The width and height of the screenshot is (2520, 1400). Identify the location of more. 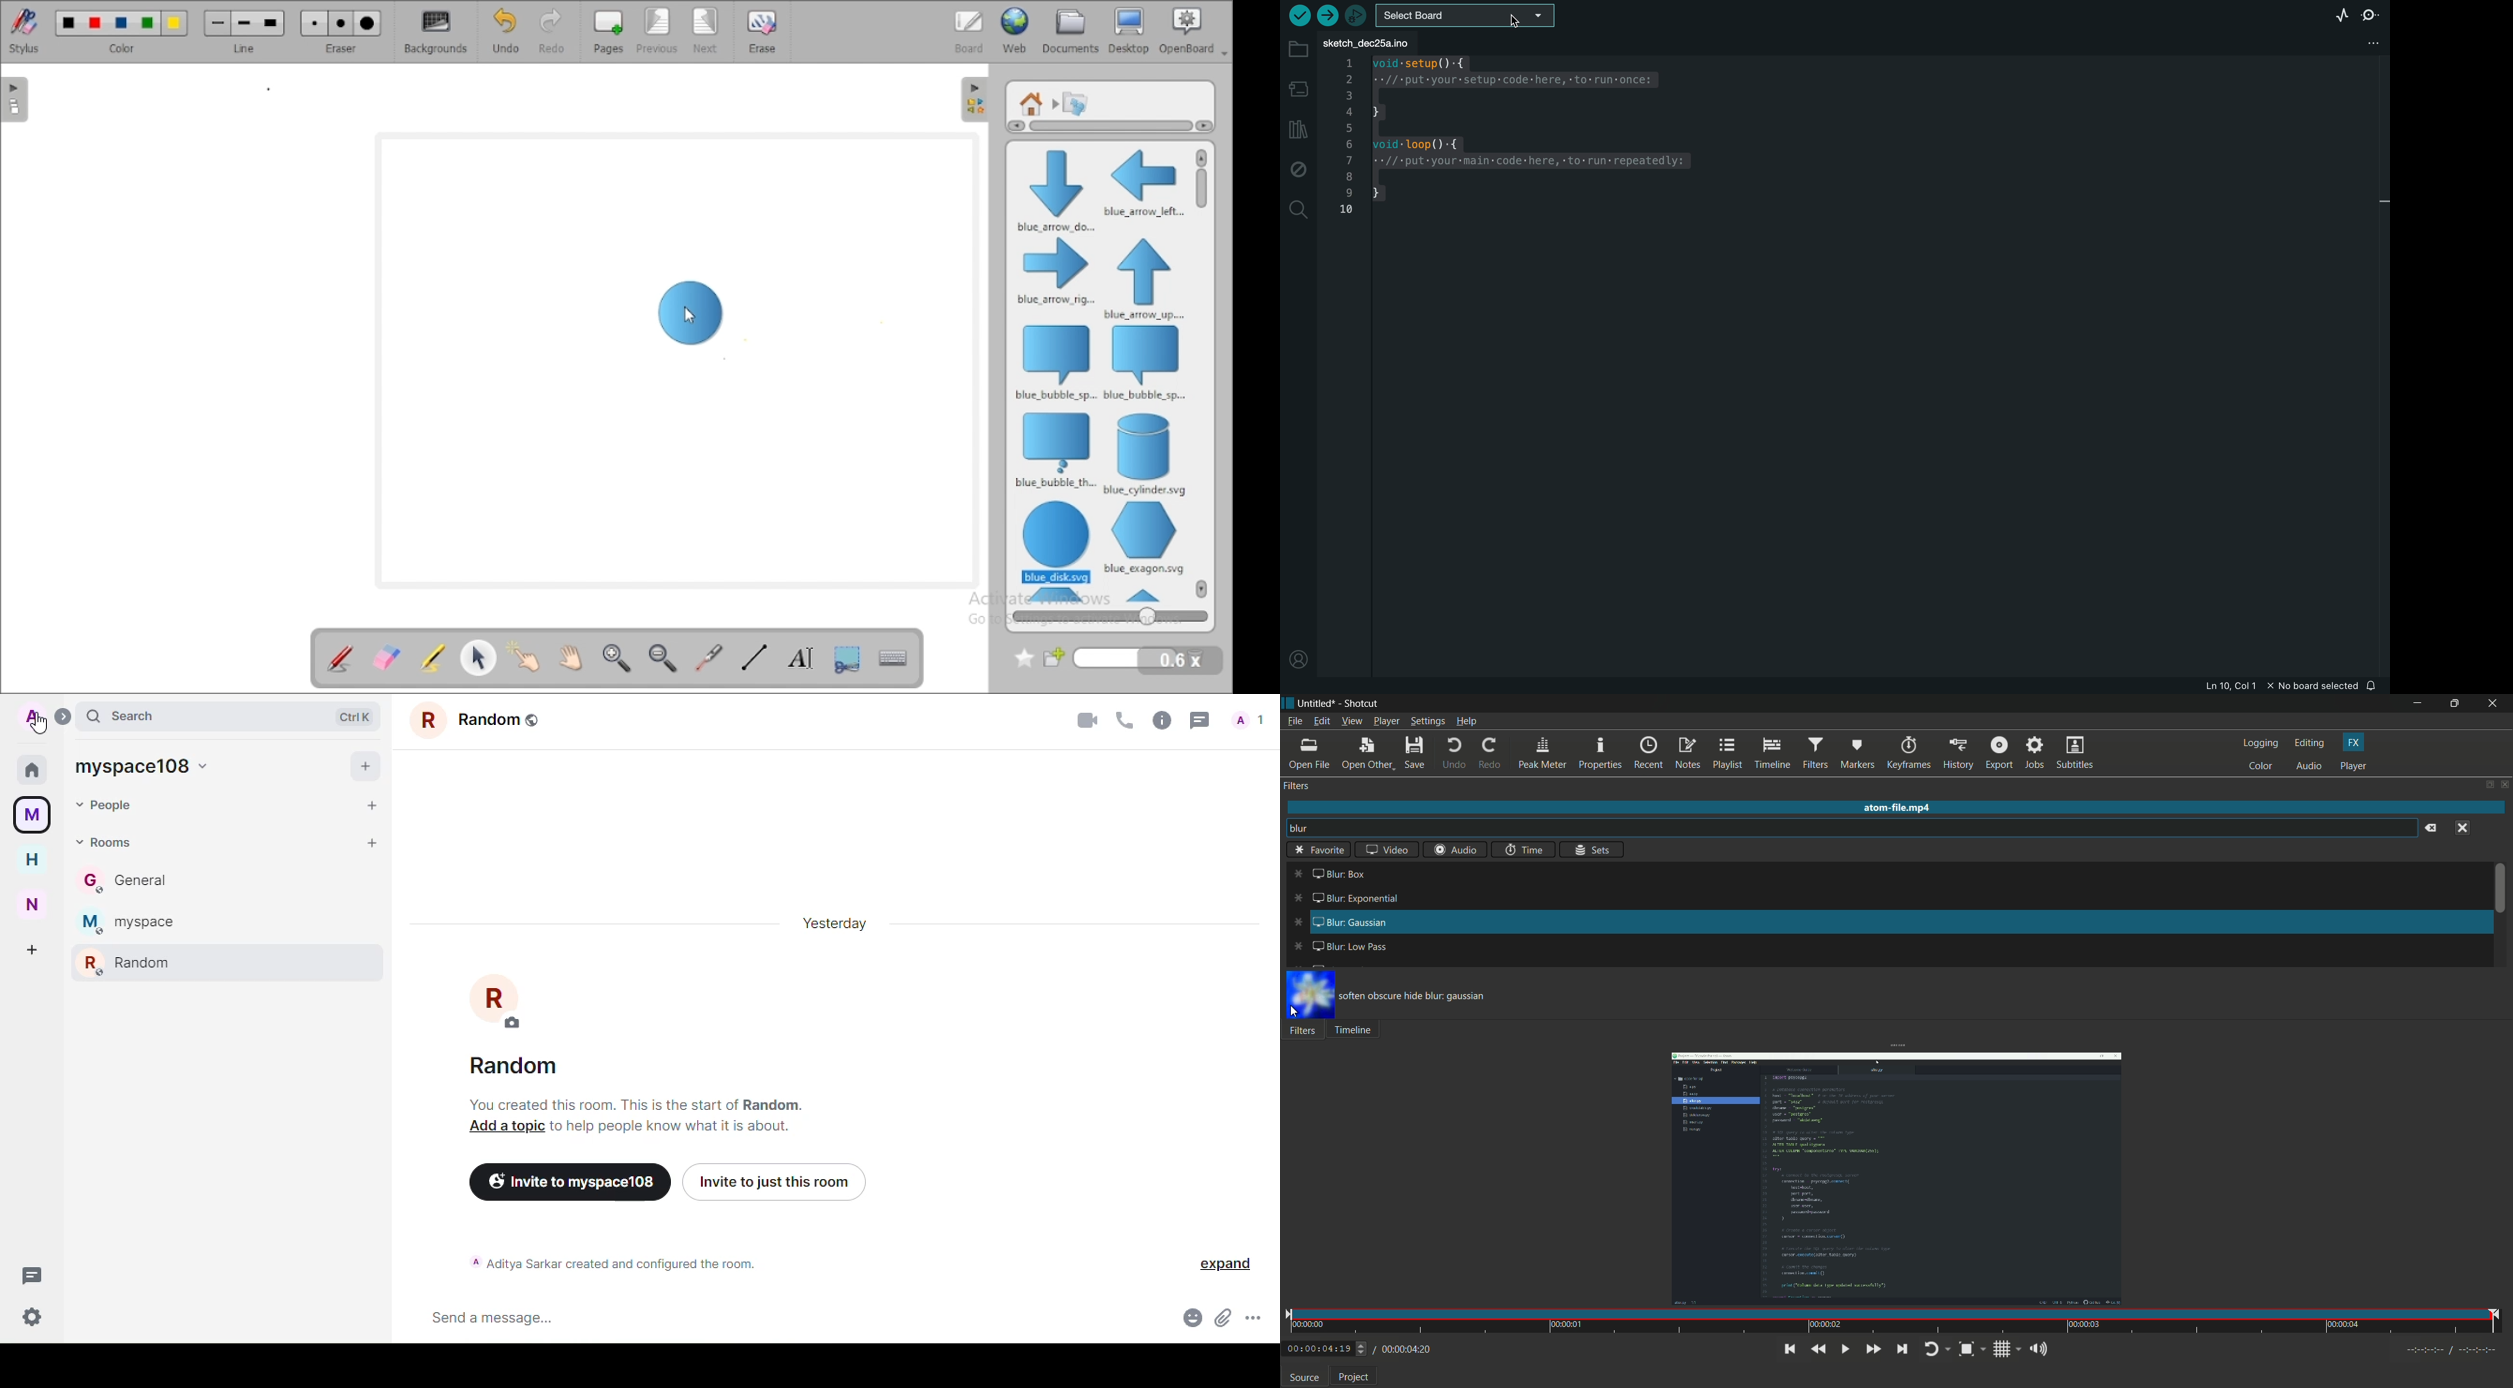
(1253, 1318).